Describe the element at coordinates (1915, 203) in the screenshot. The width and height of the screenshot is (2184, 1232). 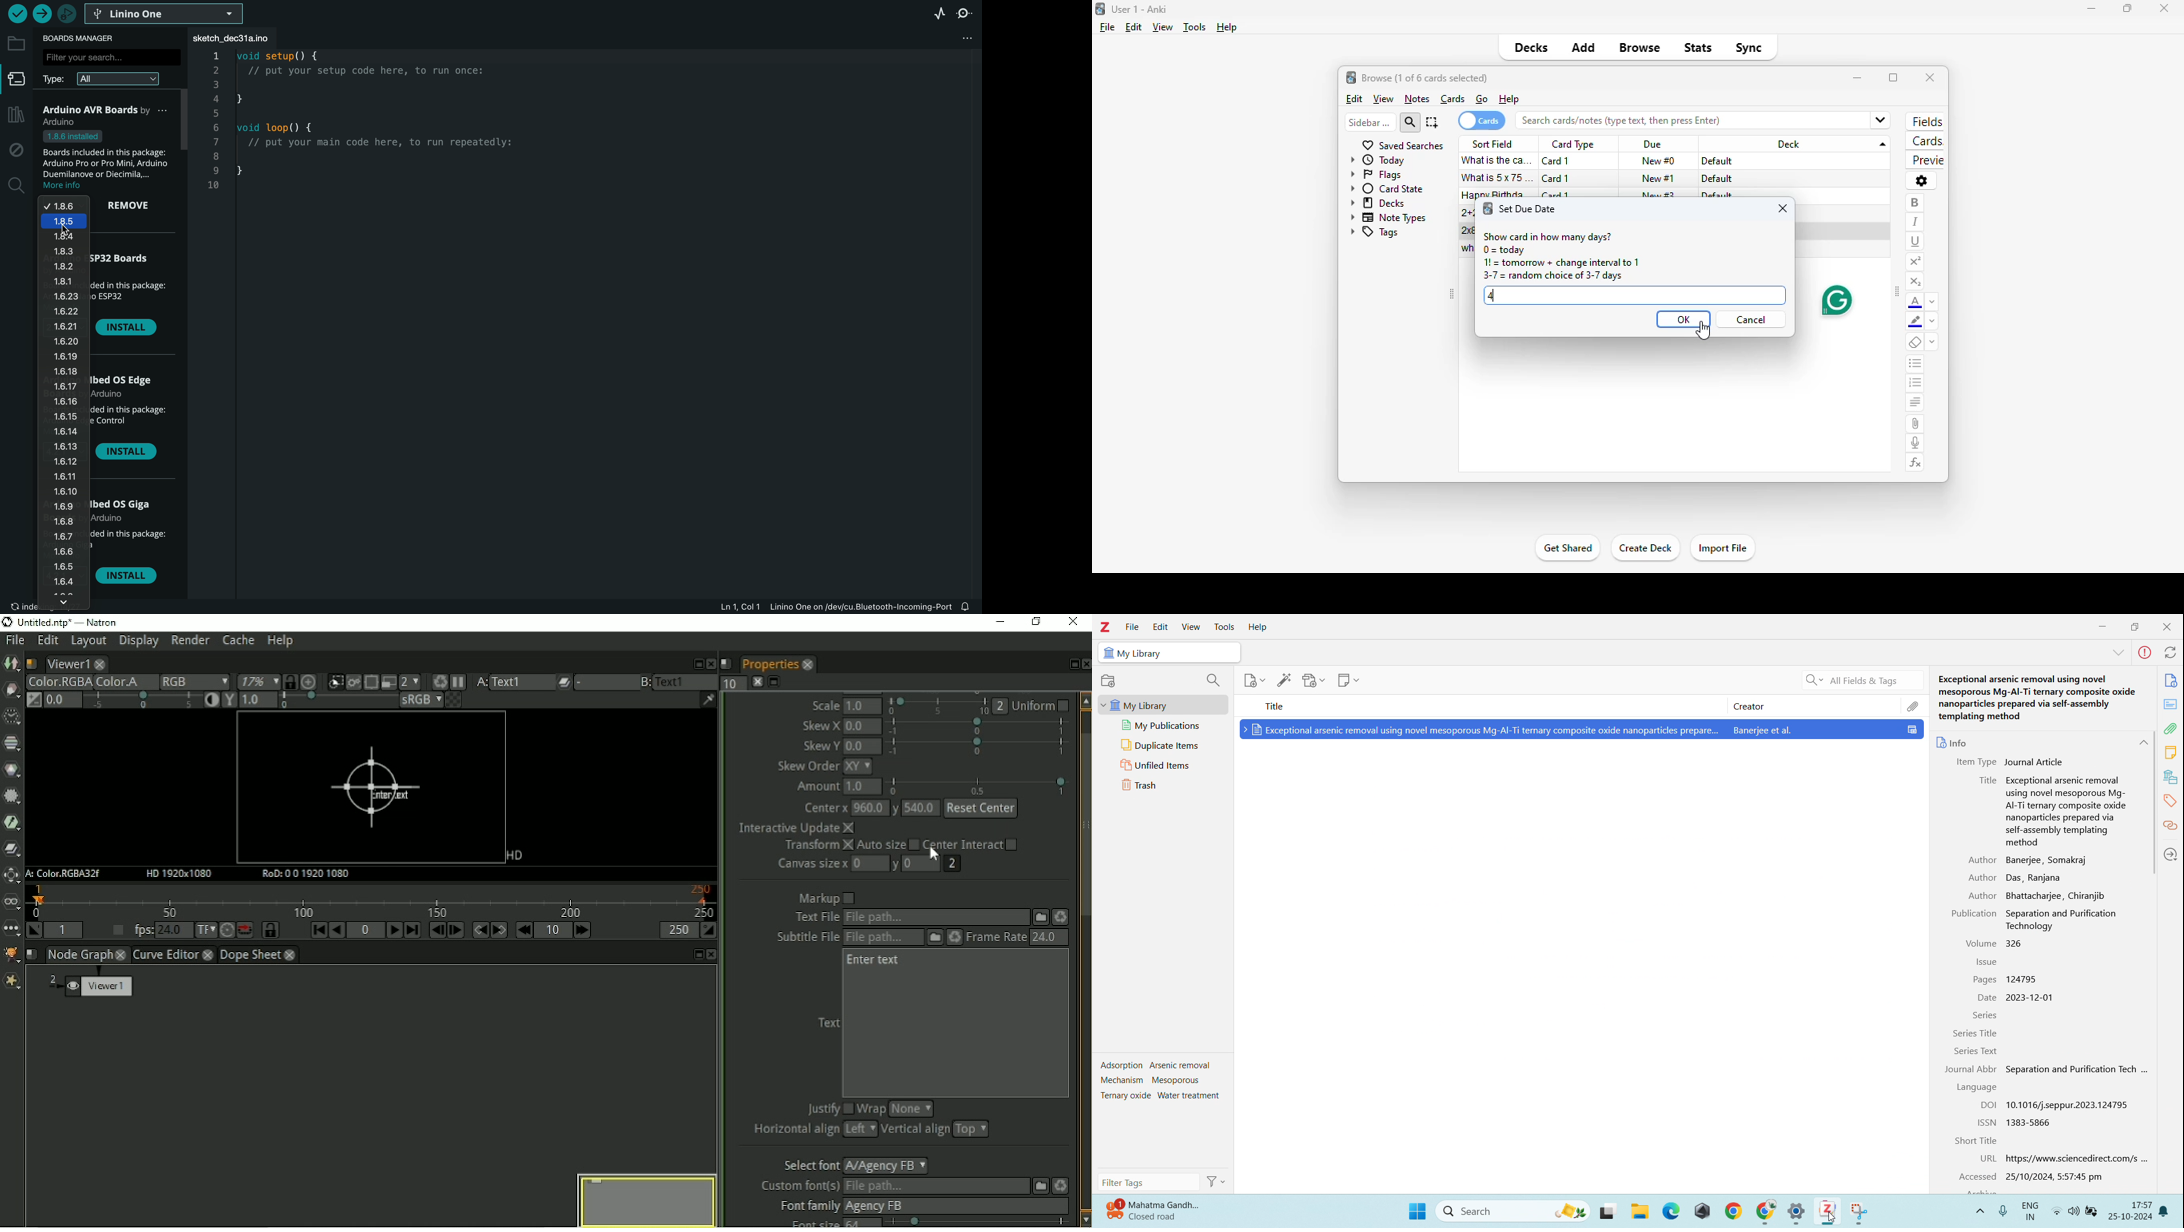
I see `bold` at that location.